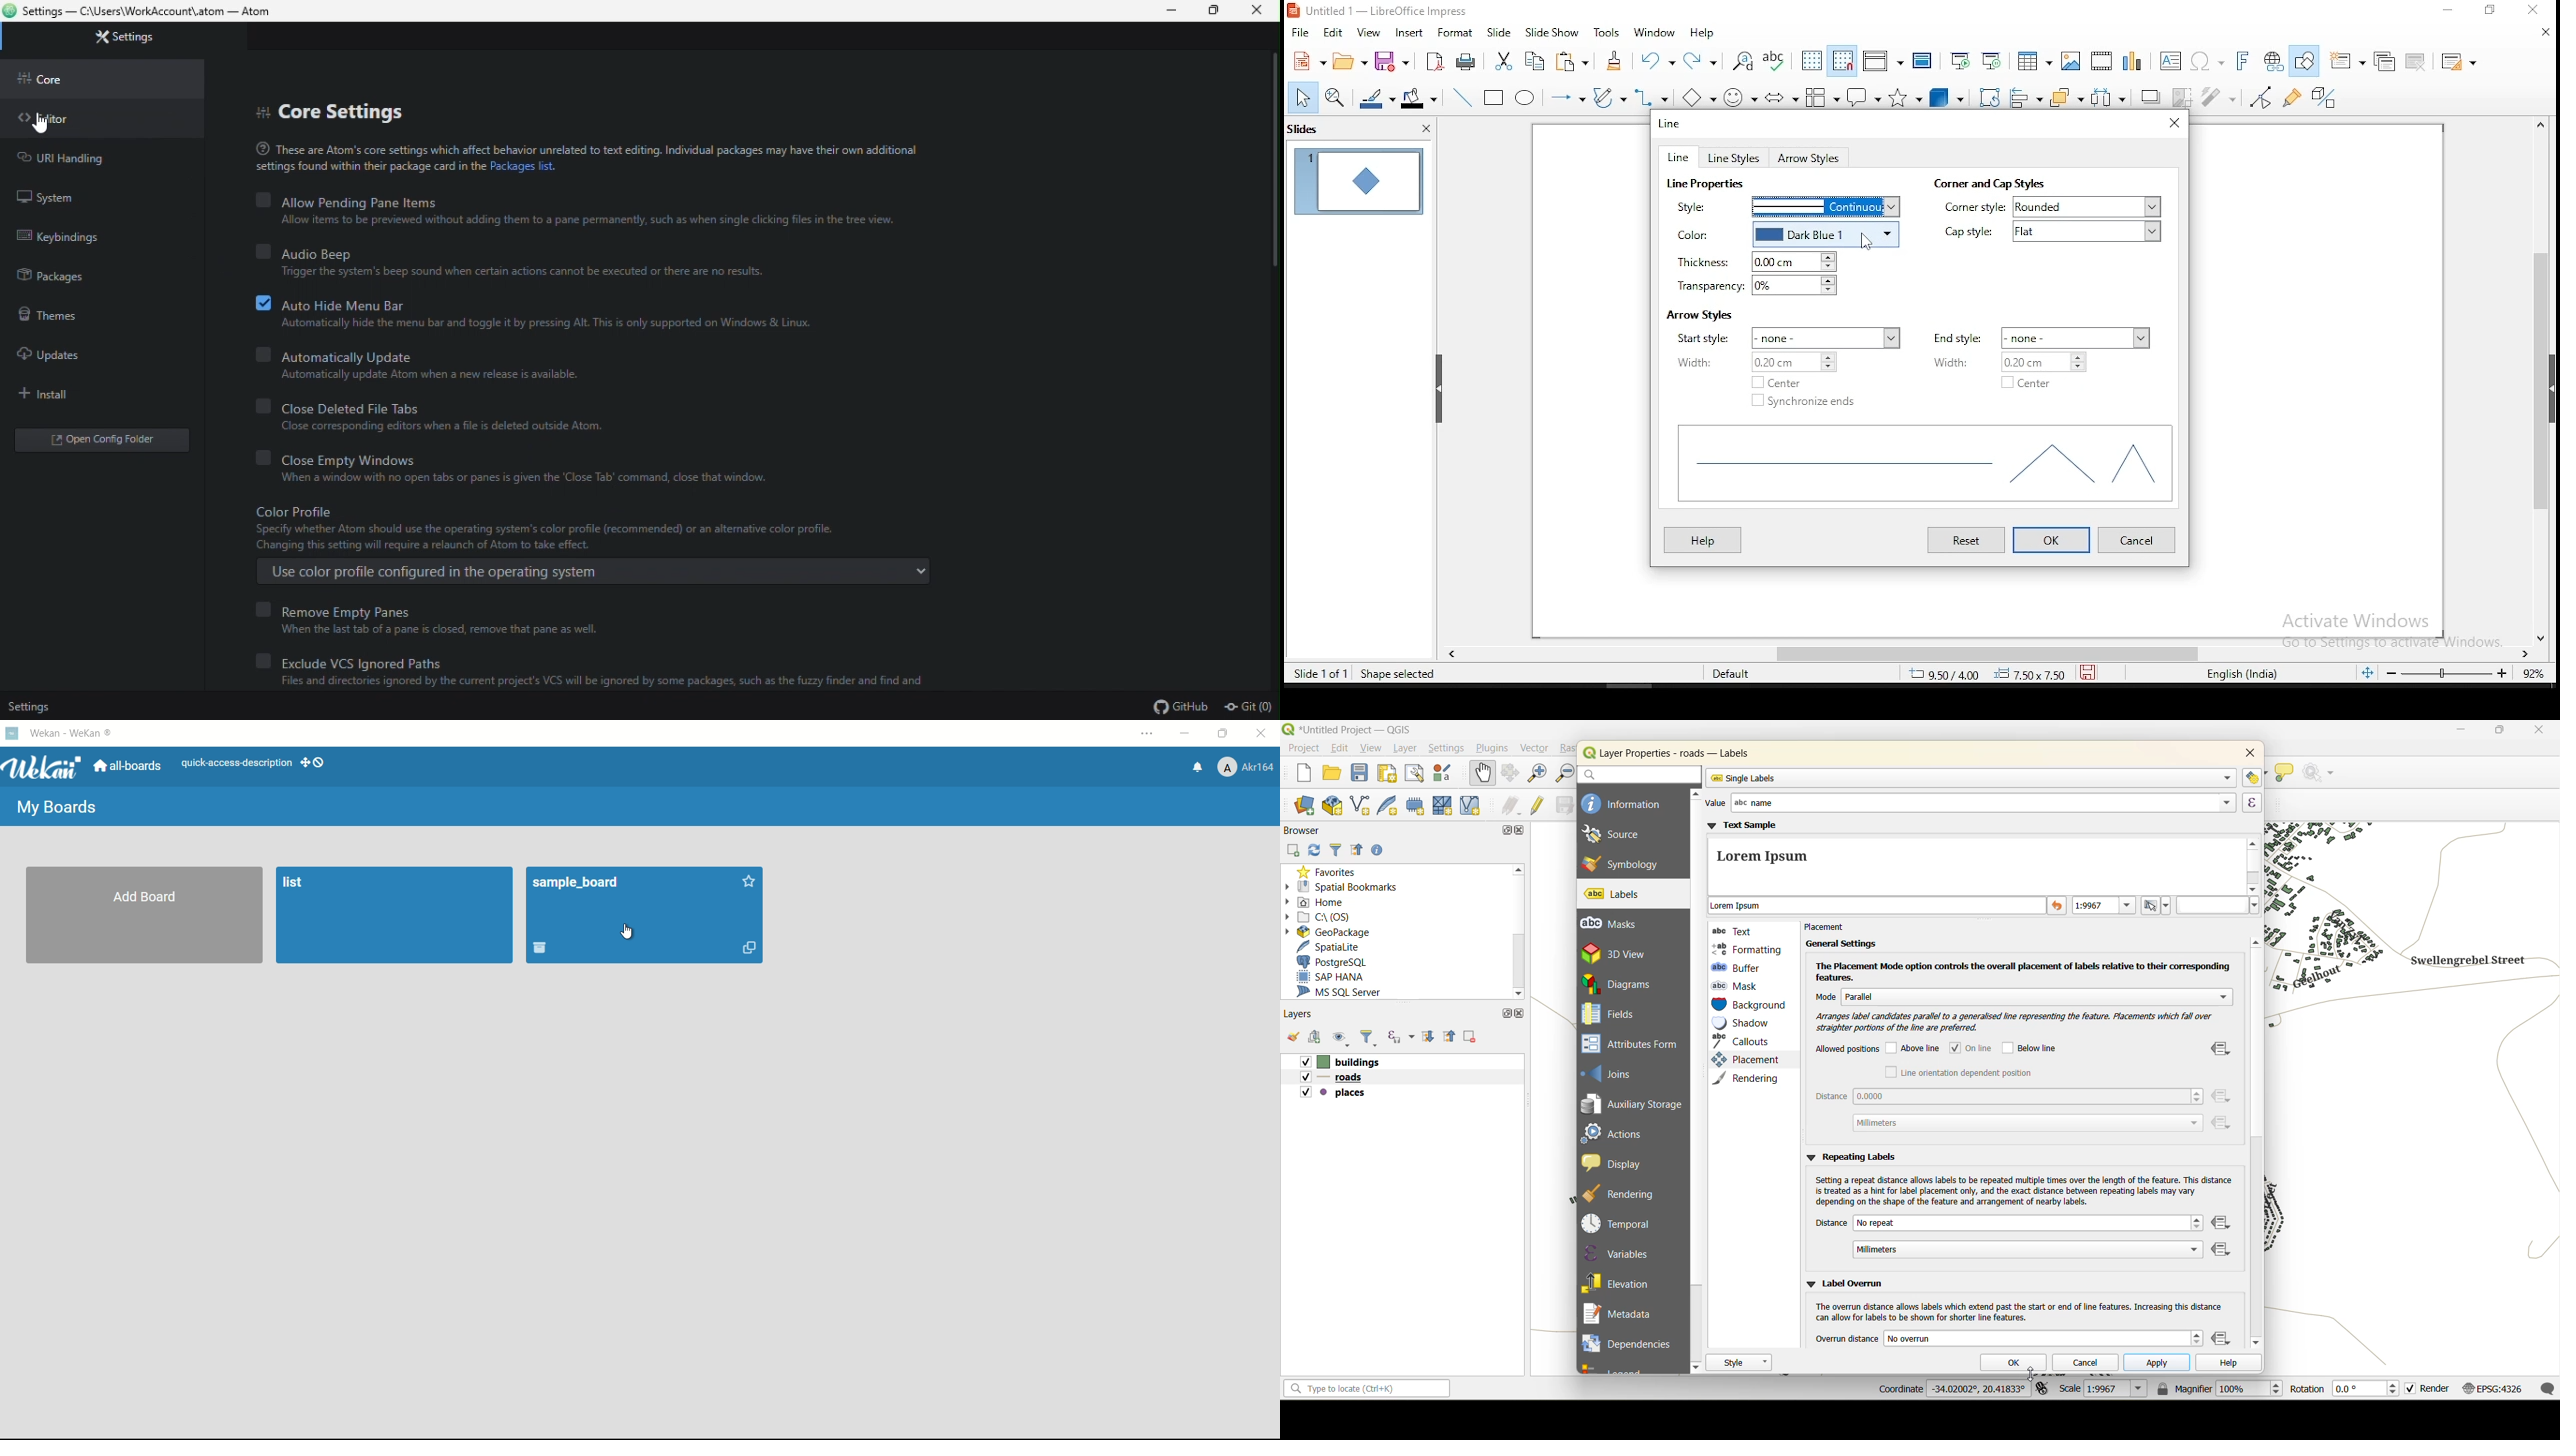 This screenshot has height=1456, width=2576. What do you see at coordinates (1469, 60) in the screenshot?
I see `print` at bounding box center [1469, 60].